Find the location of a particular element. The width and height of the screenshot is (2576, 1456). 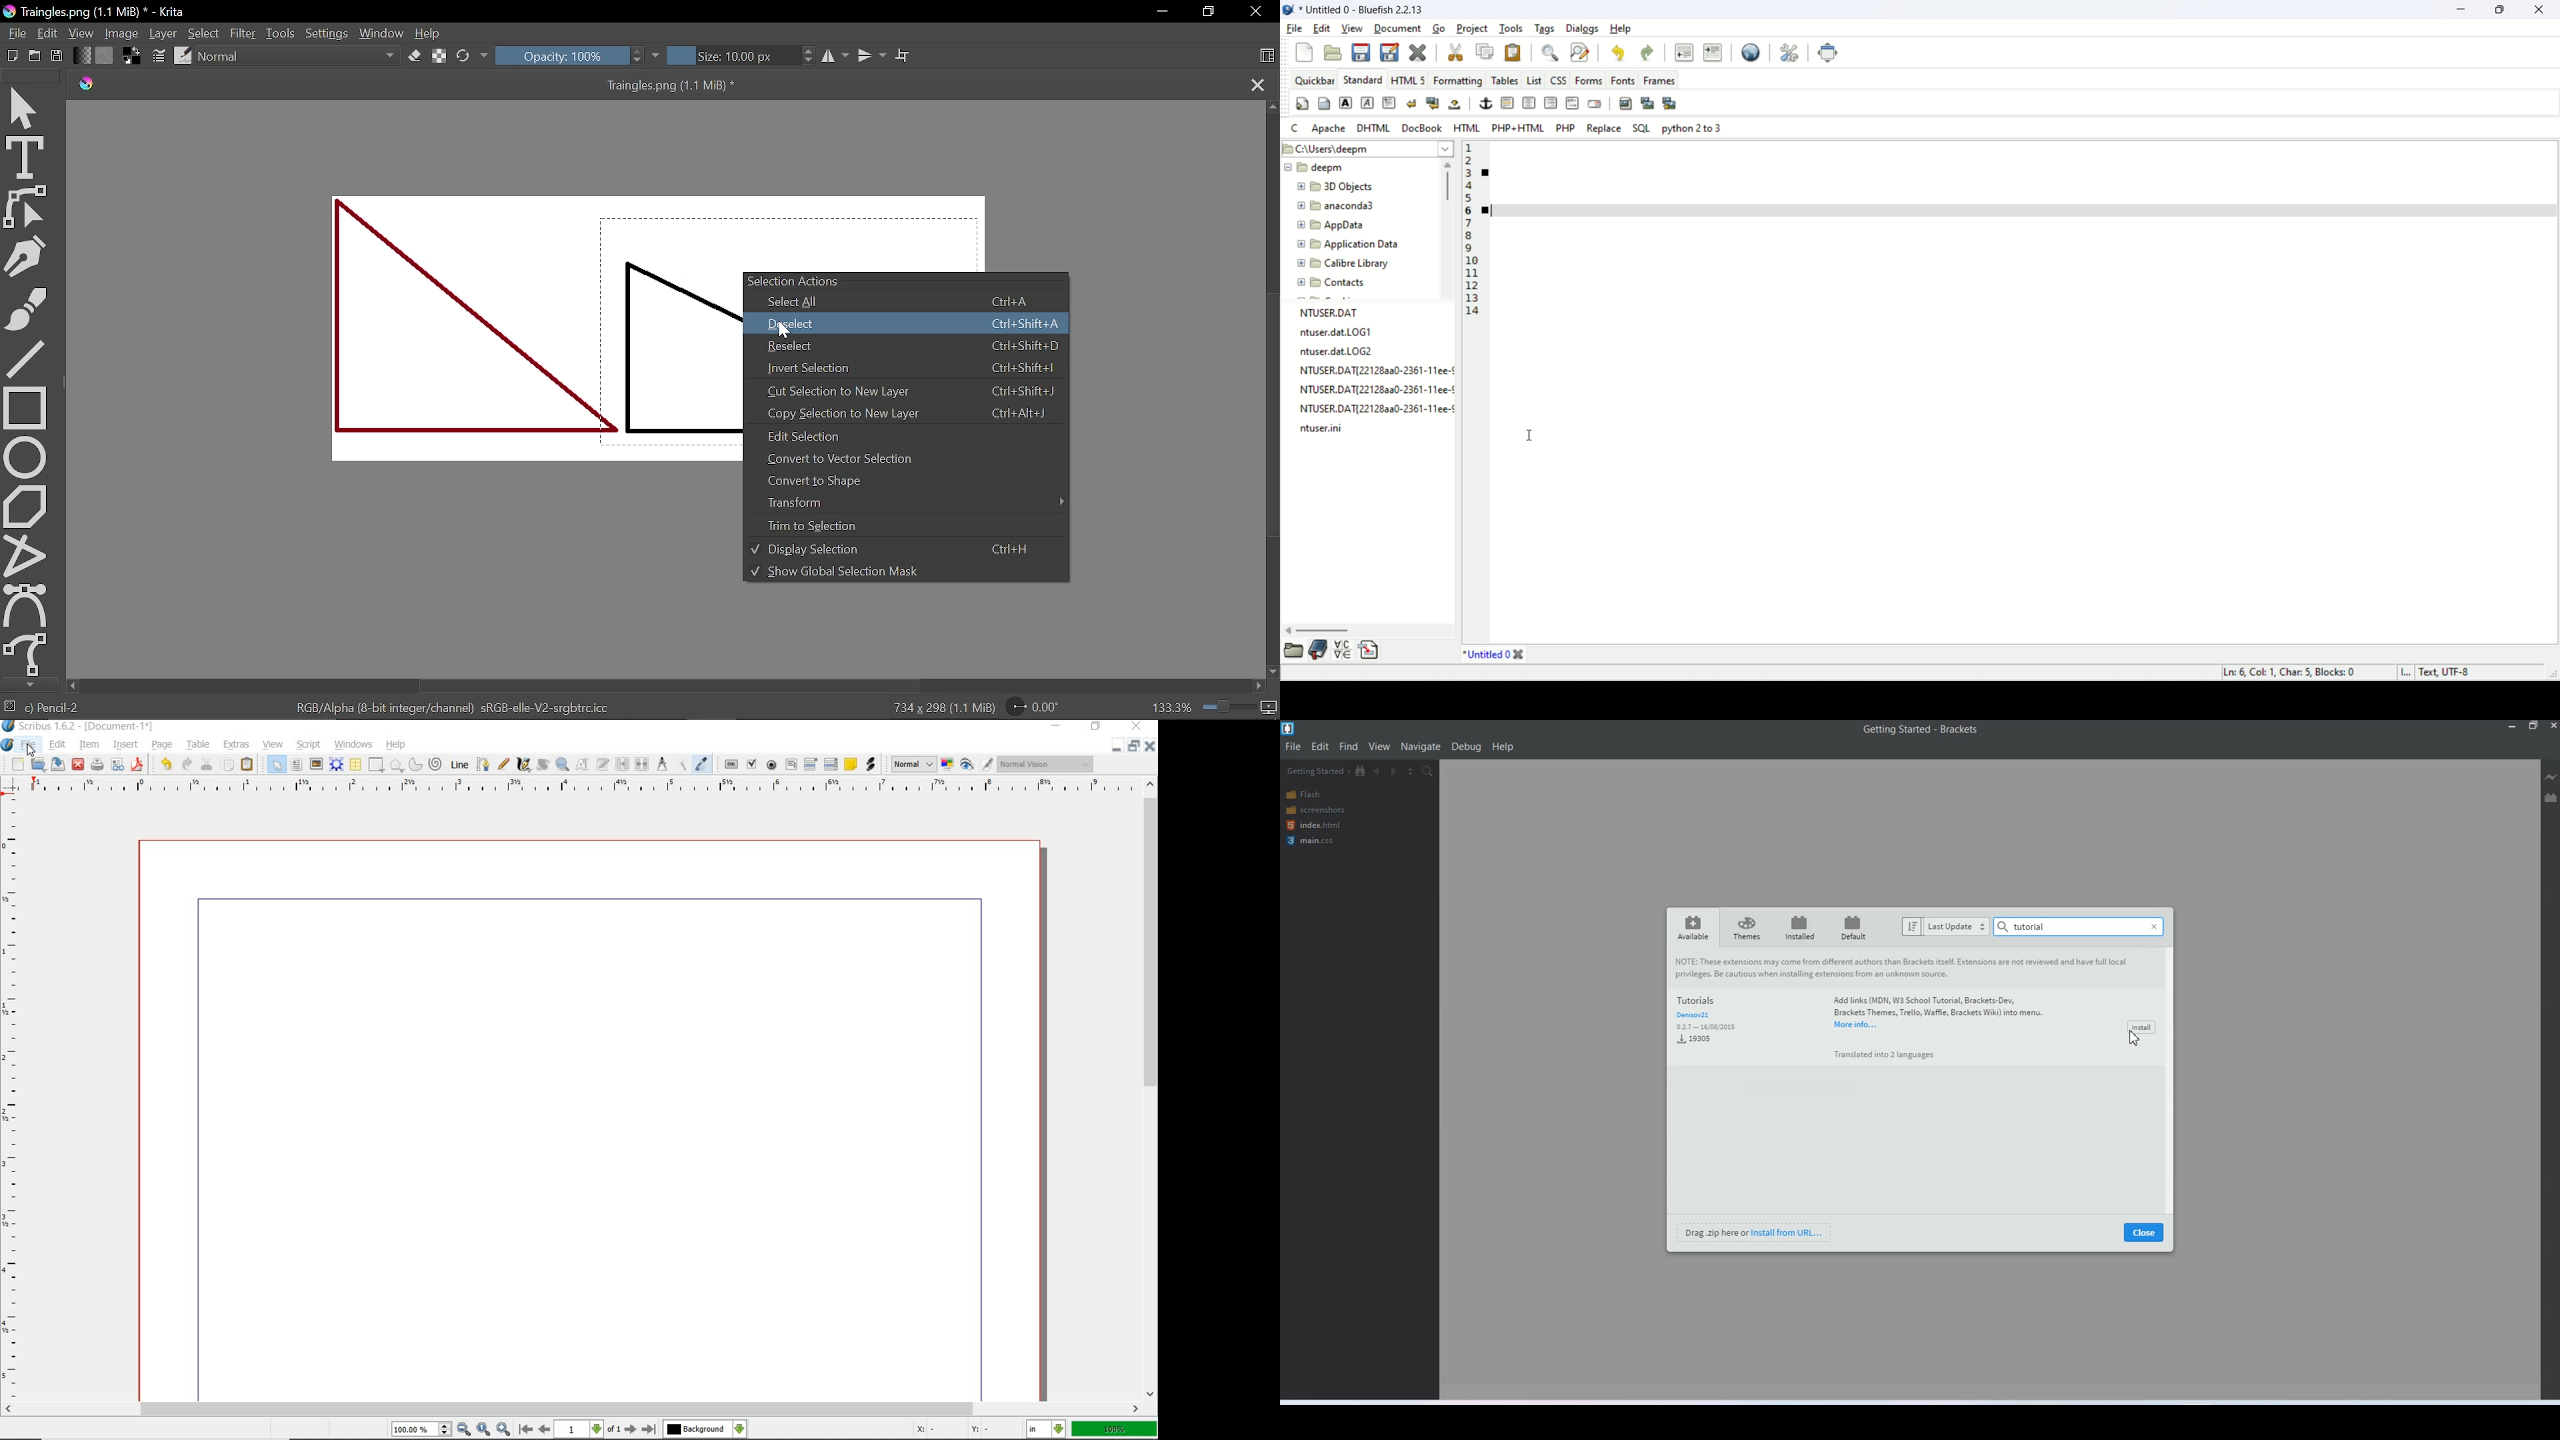

horizontal rule is located at coordinates (1509, 103).